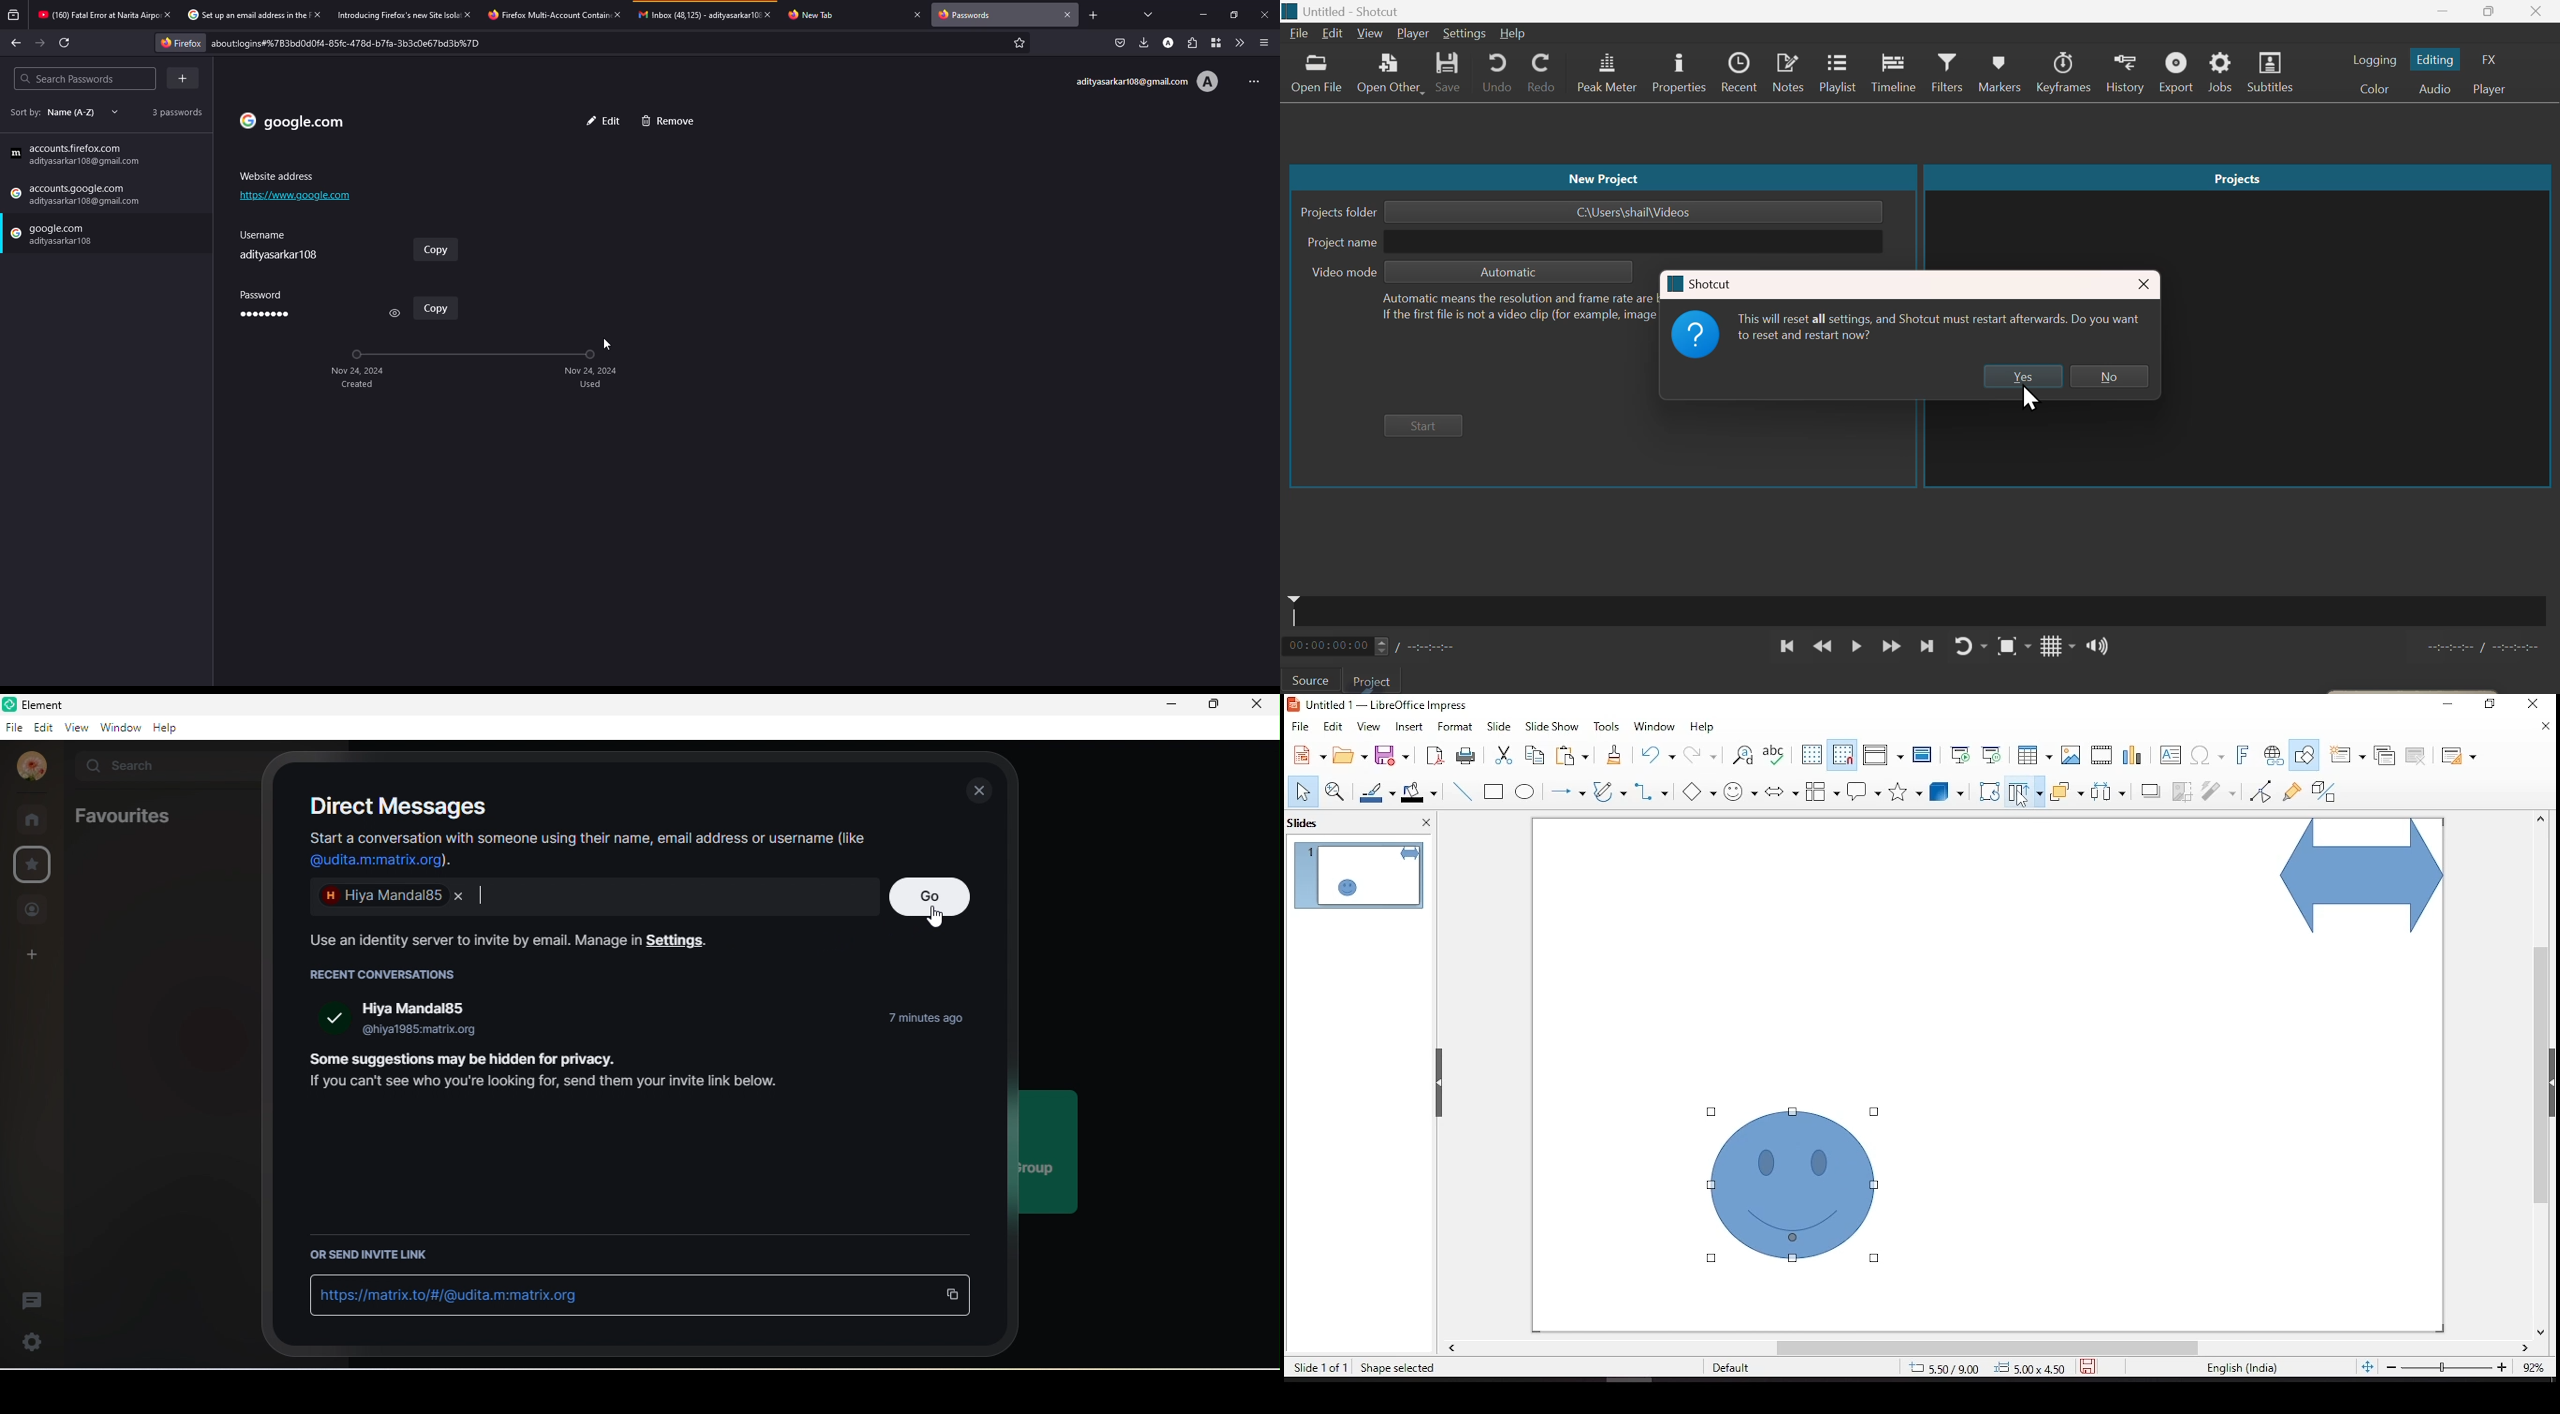 This screenshot has height=1428, width=2576. Describe the element at coordinates (2489, 12) in the screenshot. I see `Maximise` at that location.